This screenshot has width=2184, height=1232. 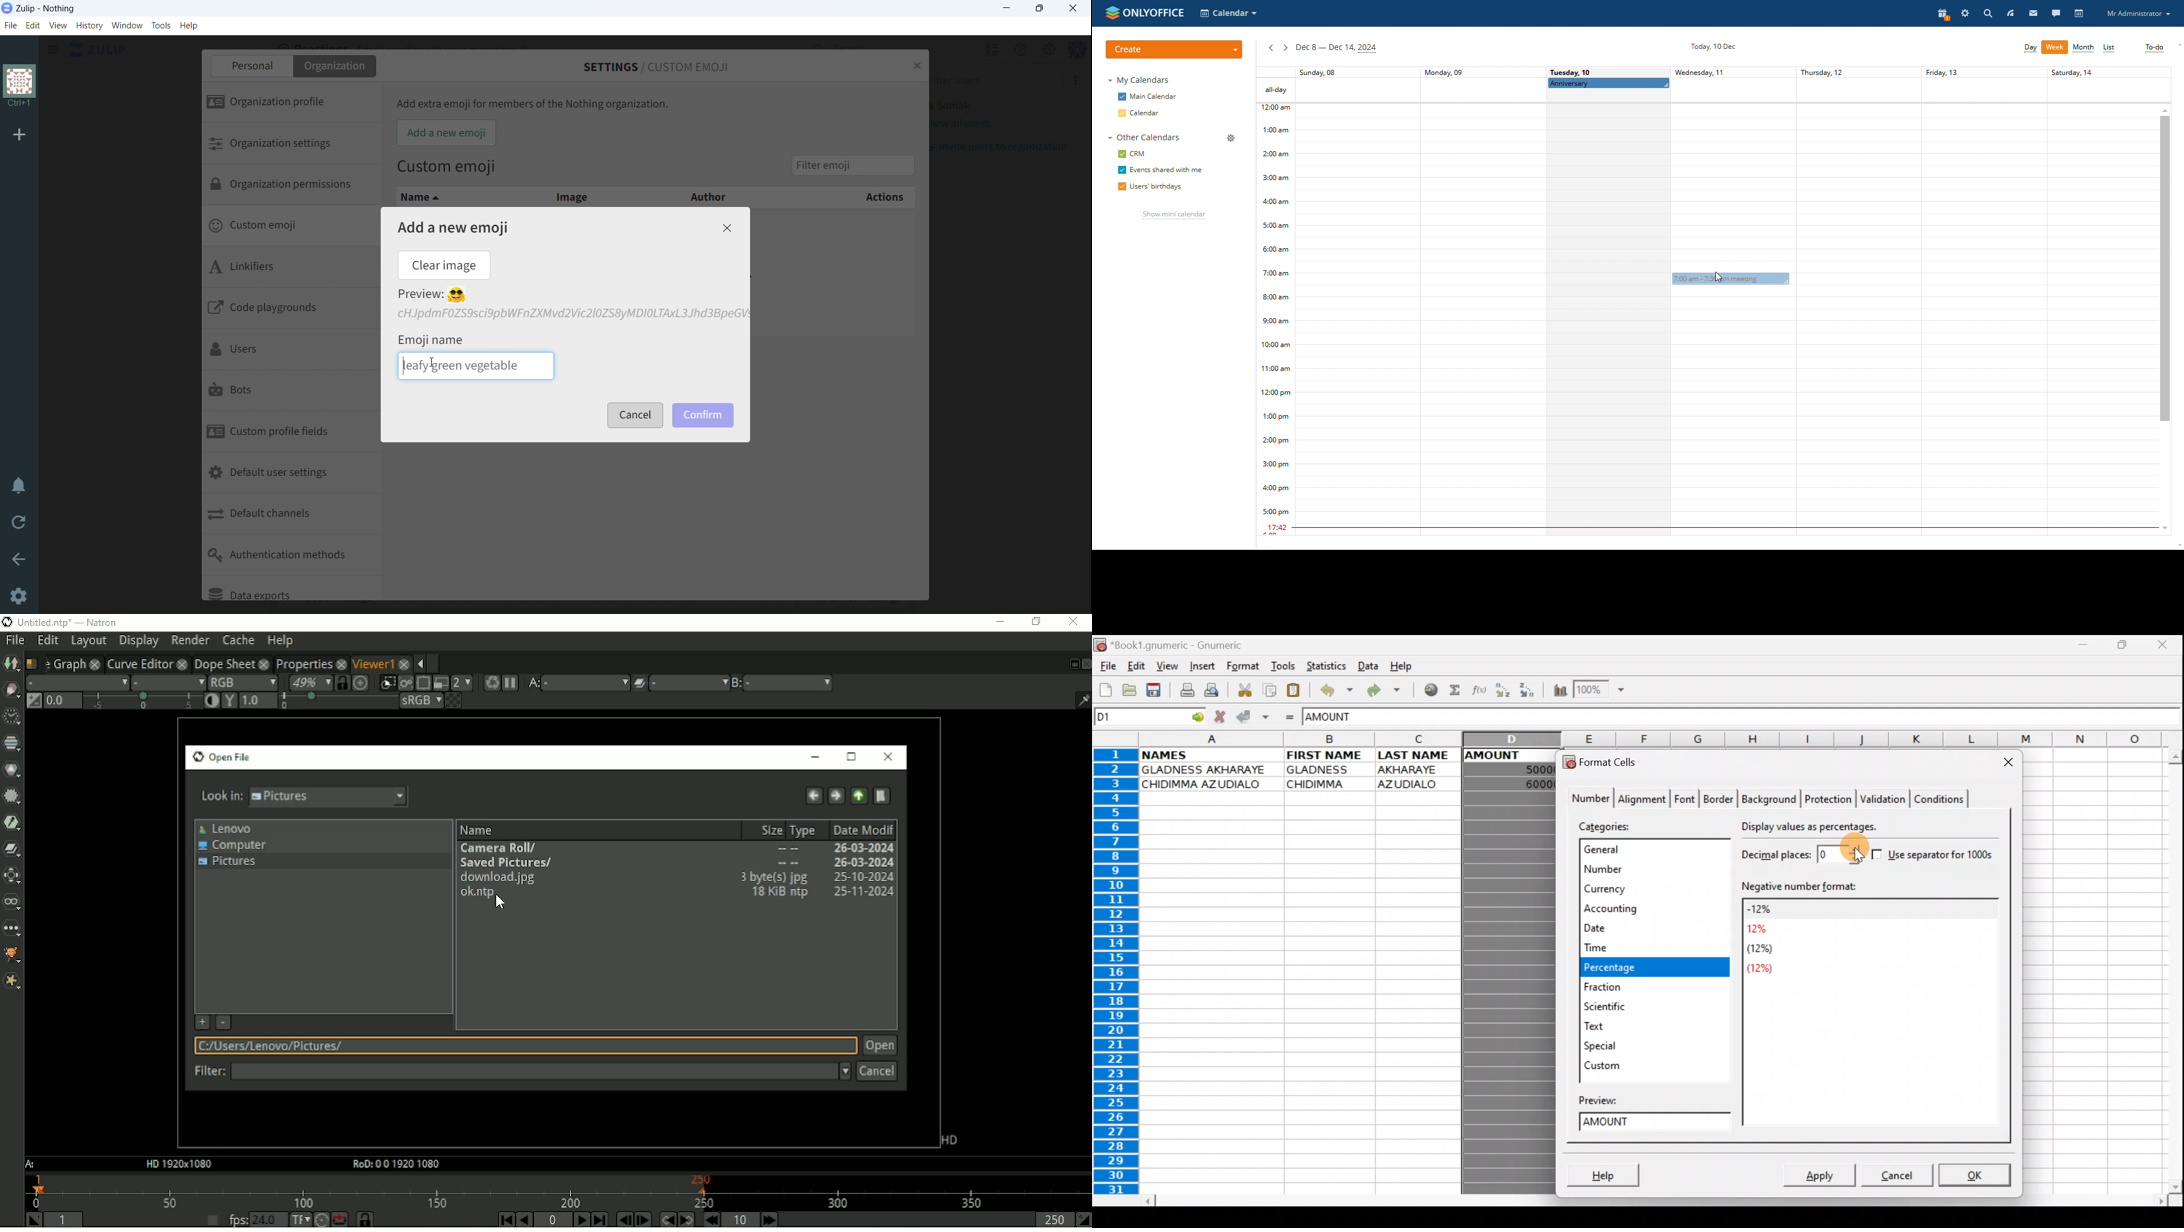 What do you see at coordinates (1427, 691) in the screenshot?
I see `Insert hyperlink` at bounding box center [1427, 691].